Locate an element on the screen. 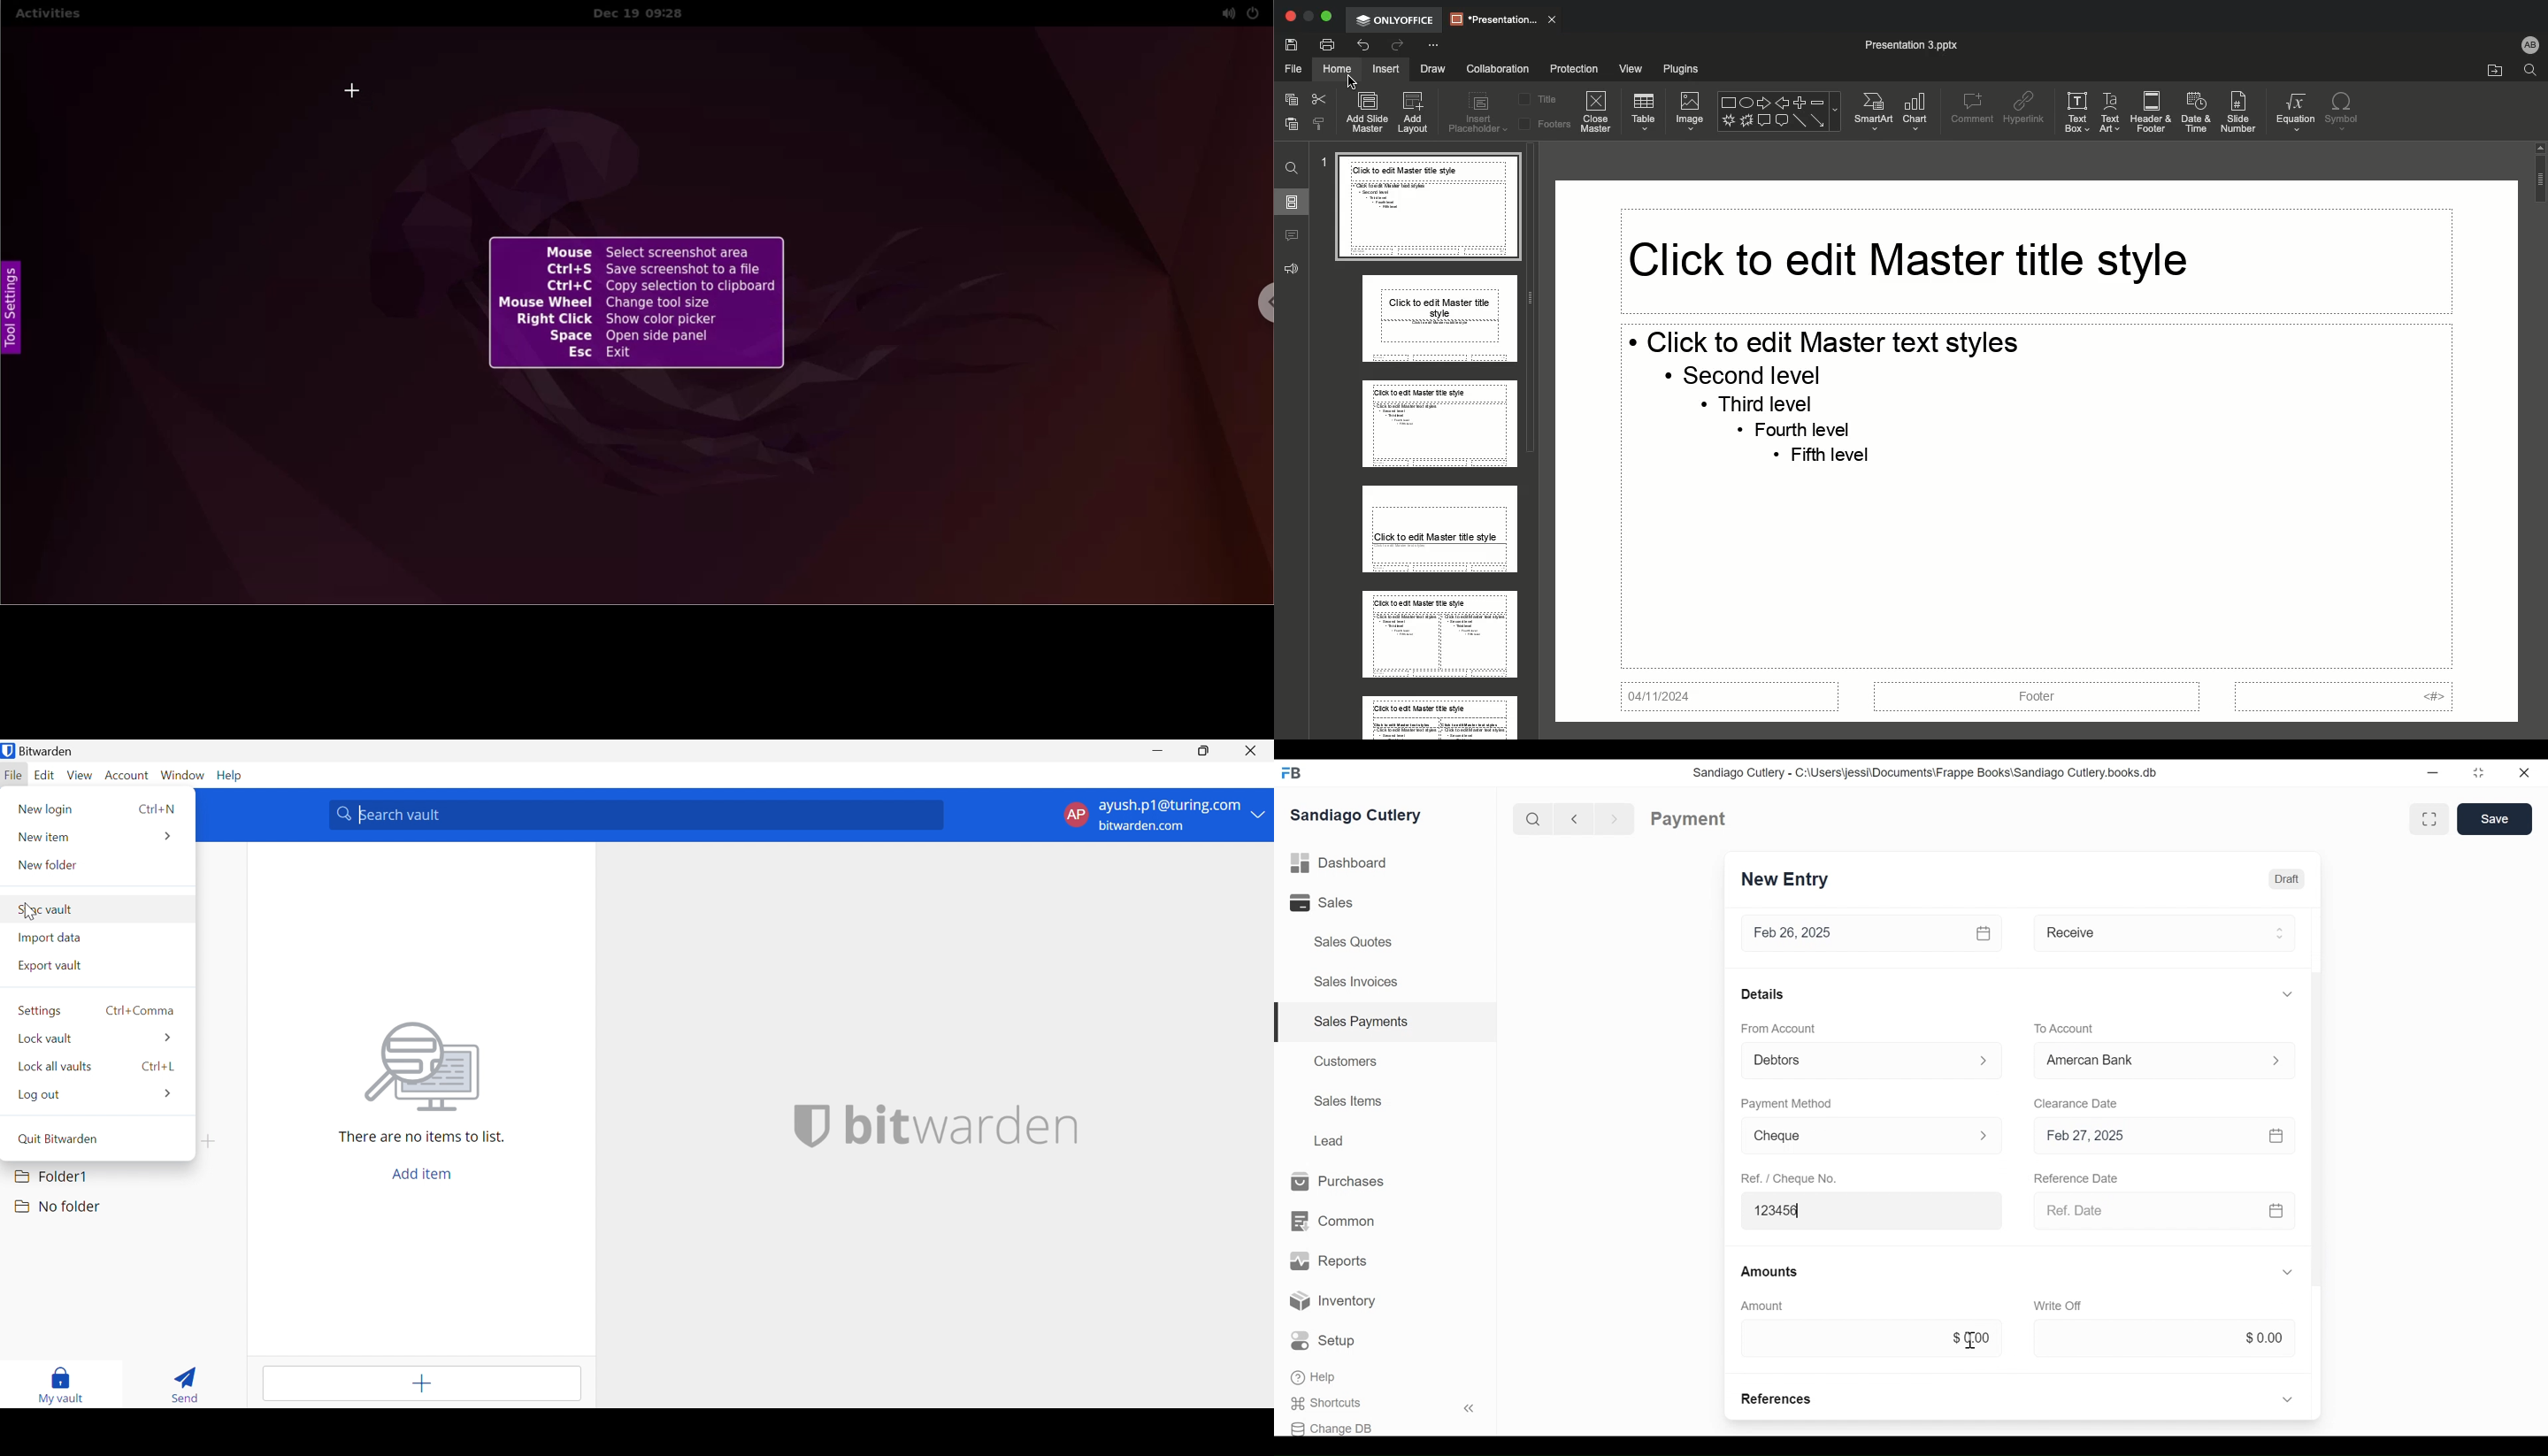 The height and width of the screenshot is (1456, 2548). File is located at coordinates (1291, 67).